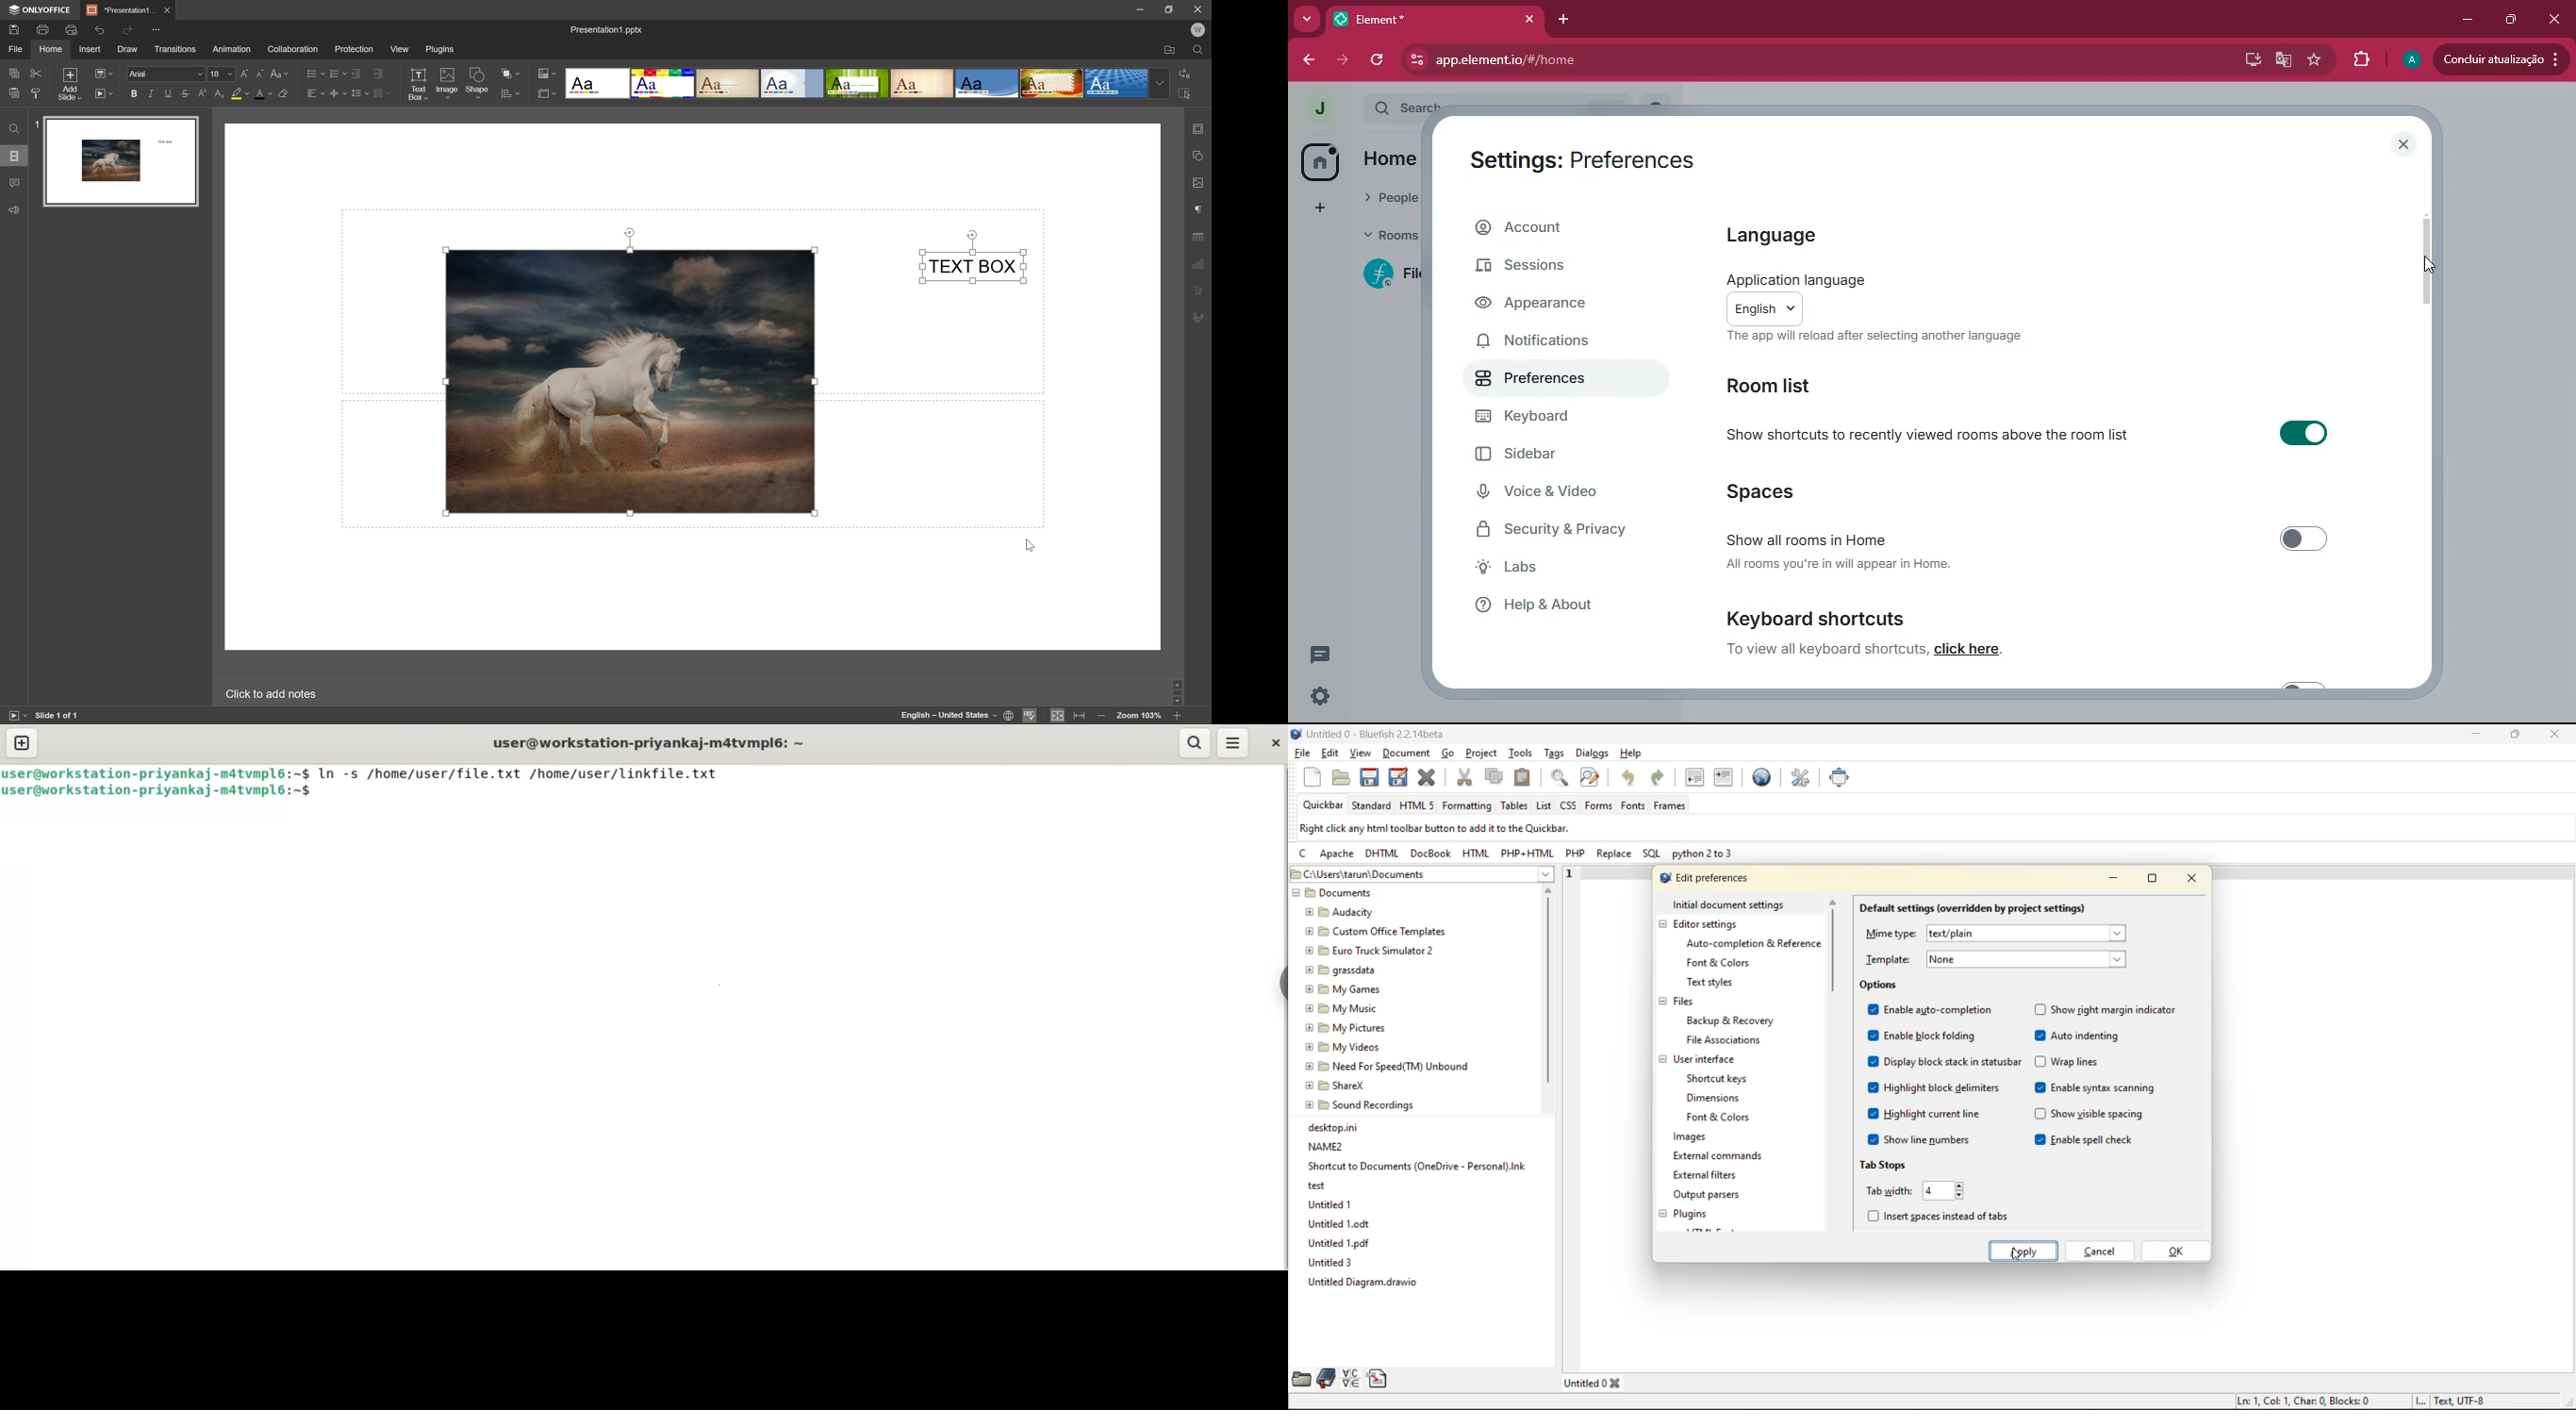 Image resolution: width=2576 pixels, height=1428 pixels. Describe the element at coordinates (295, 50) in the screenshot. I see `collaboration` at that location.